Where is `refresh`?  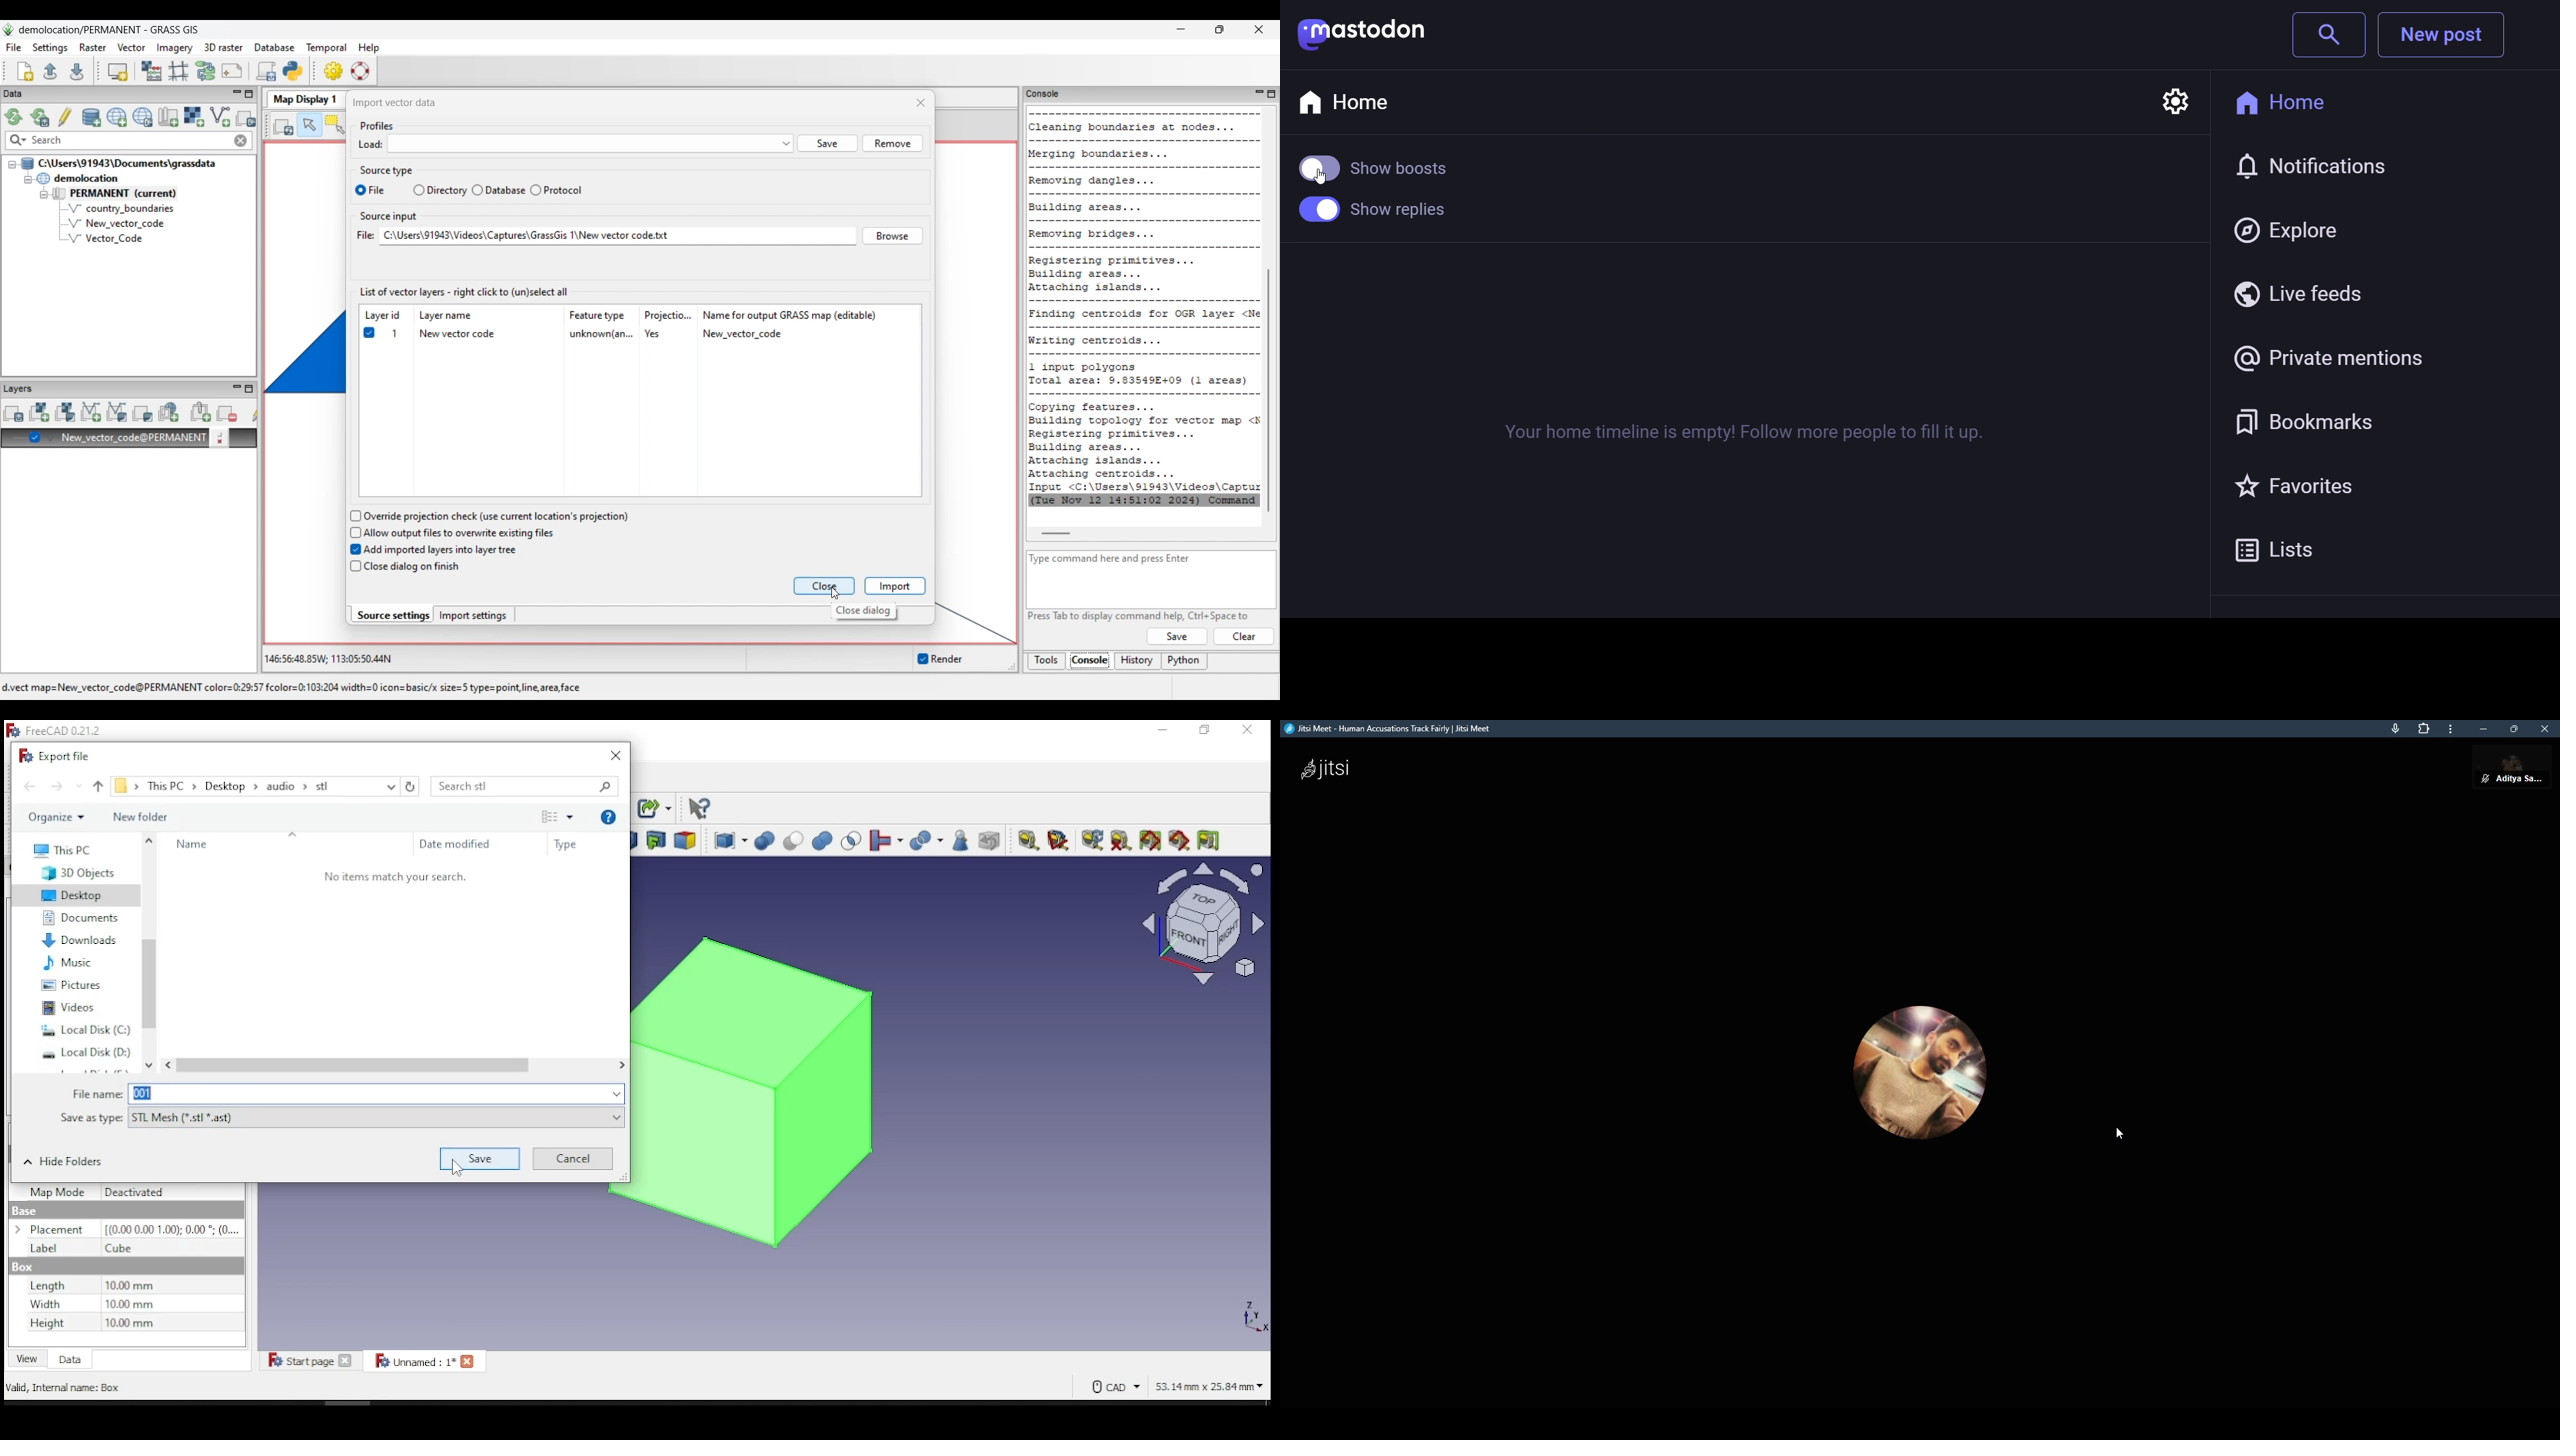 refresh is located at coordinates (1089, 840).